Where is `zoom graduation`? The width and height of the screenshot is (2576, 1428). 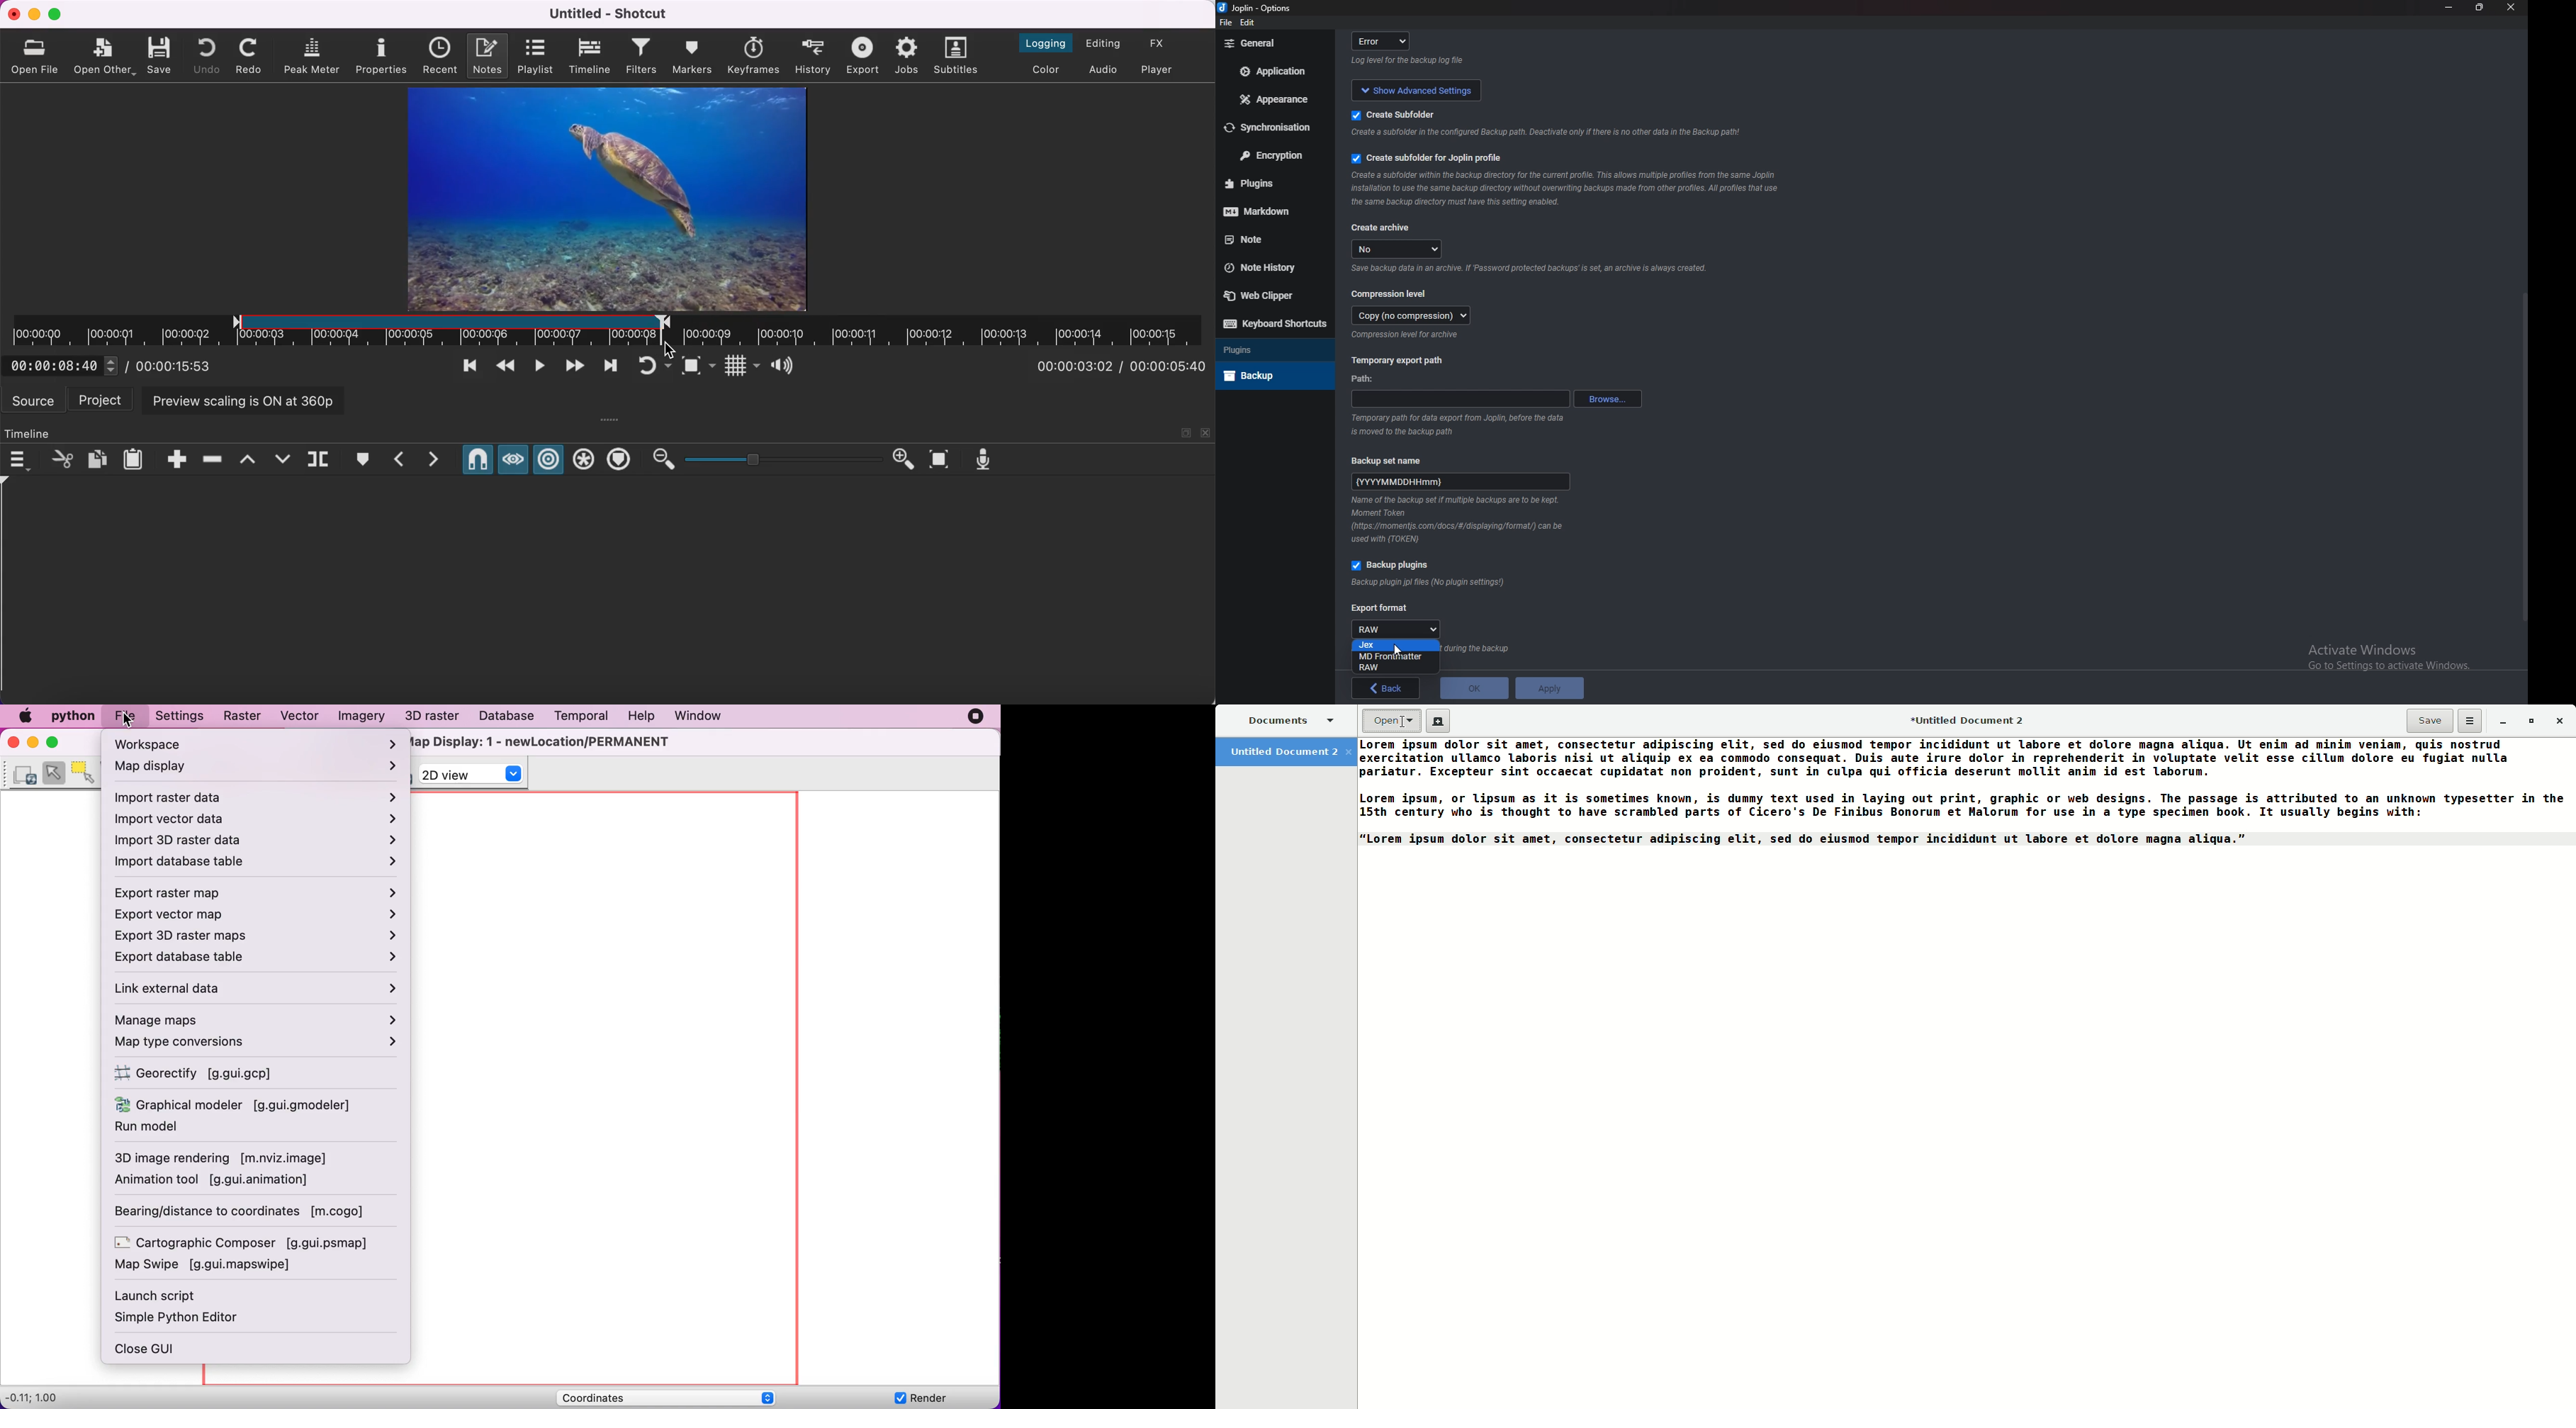 zoom graduation is located at coordinates (782, 459).